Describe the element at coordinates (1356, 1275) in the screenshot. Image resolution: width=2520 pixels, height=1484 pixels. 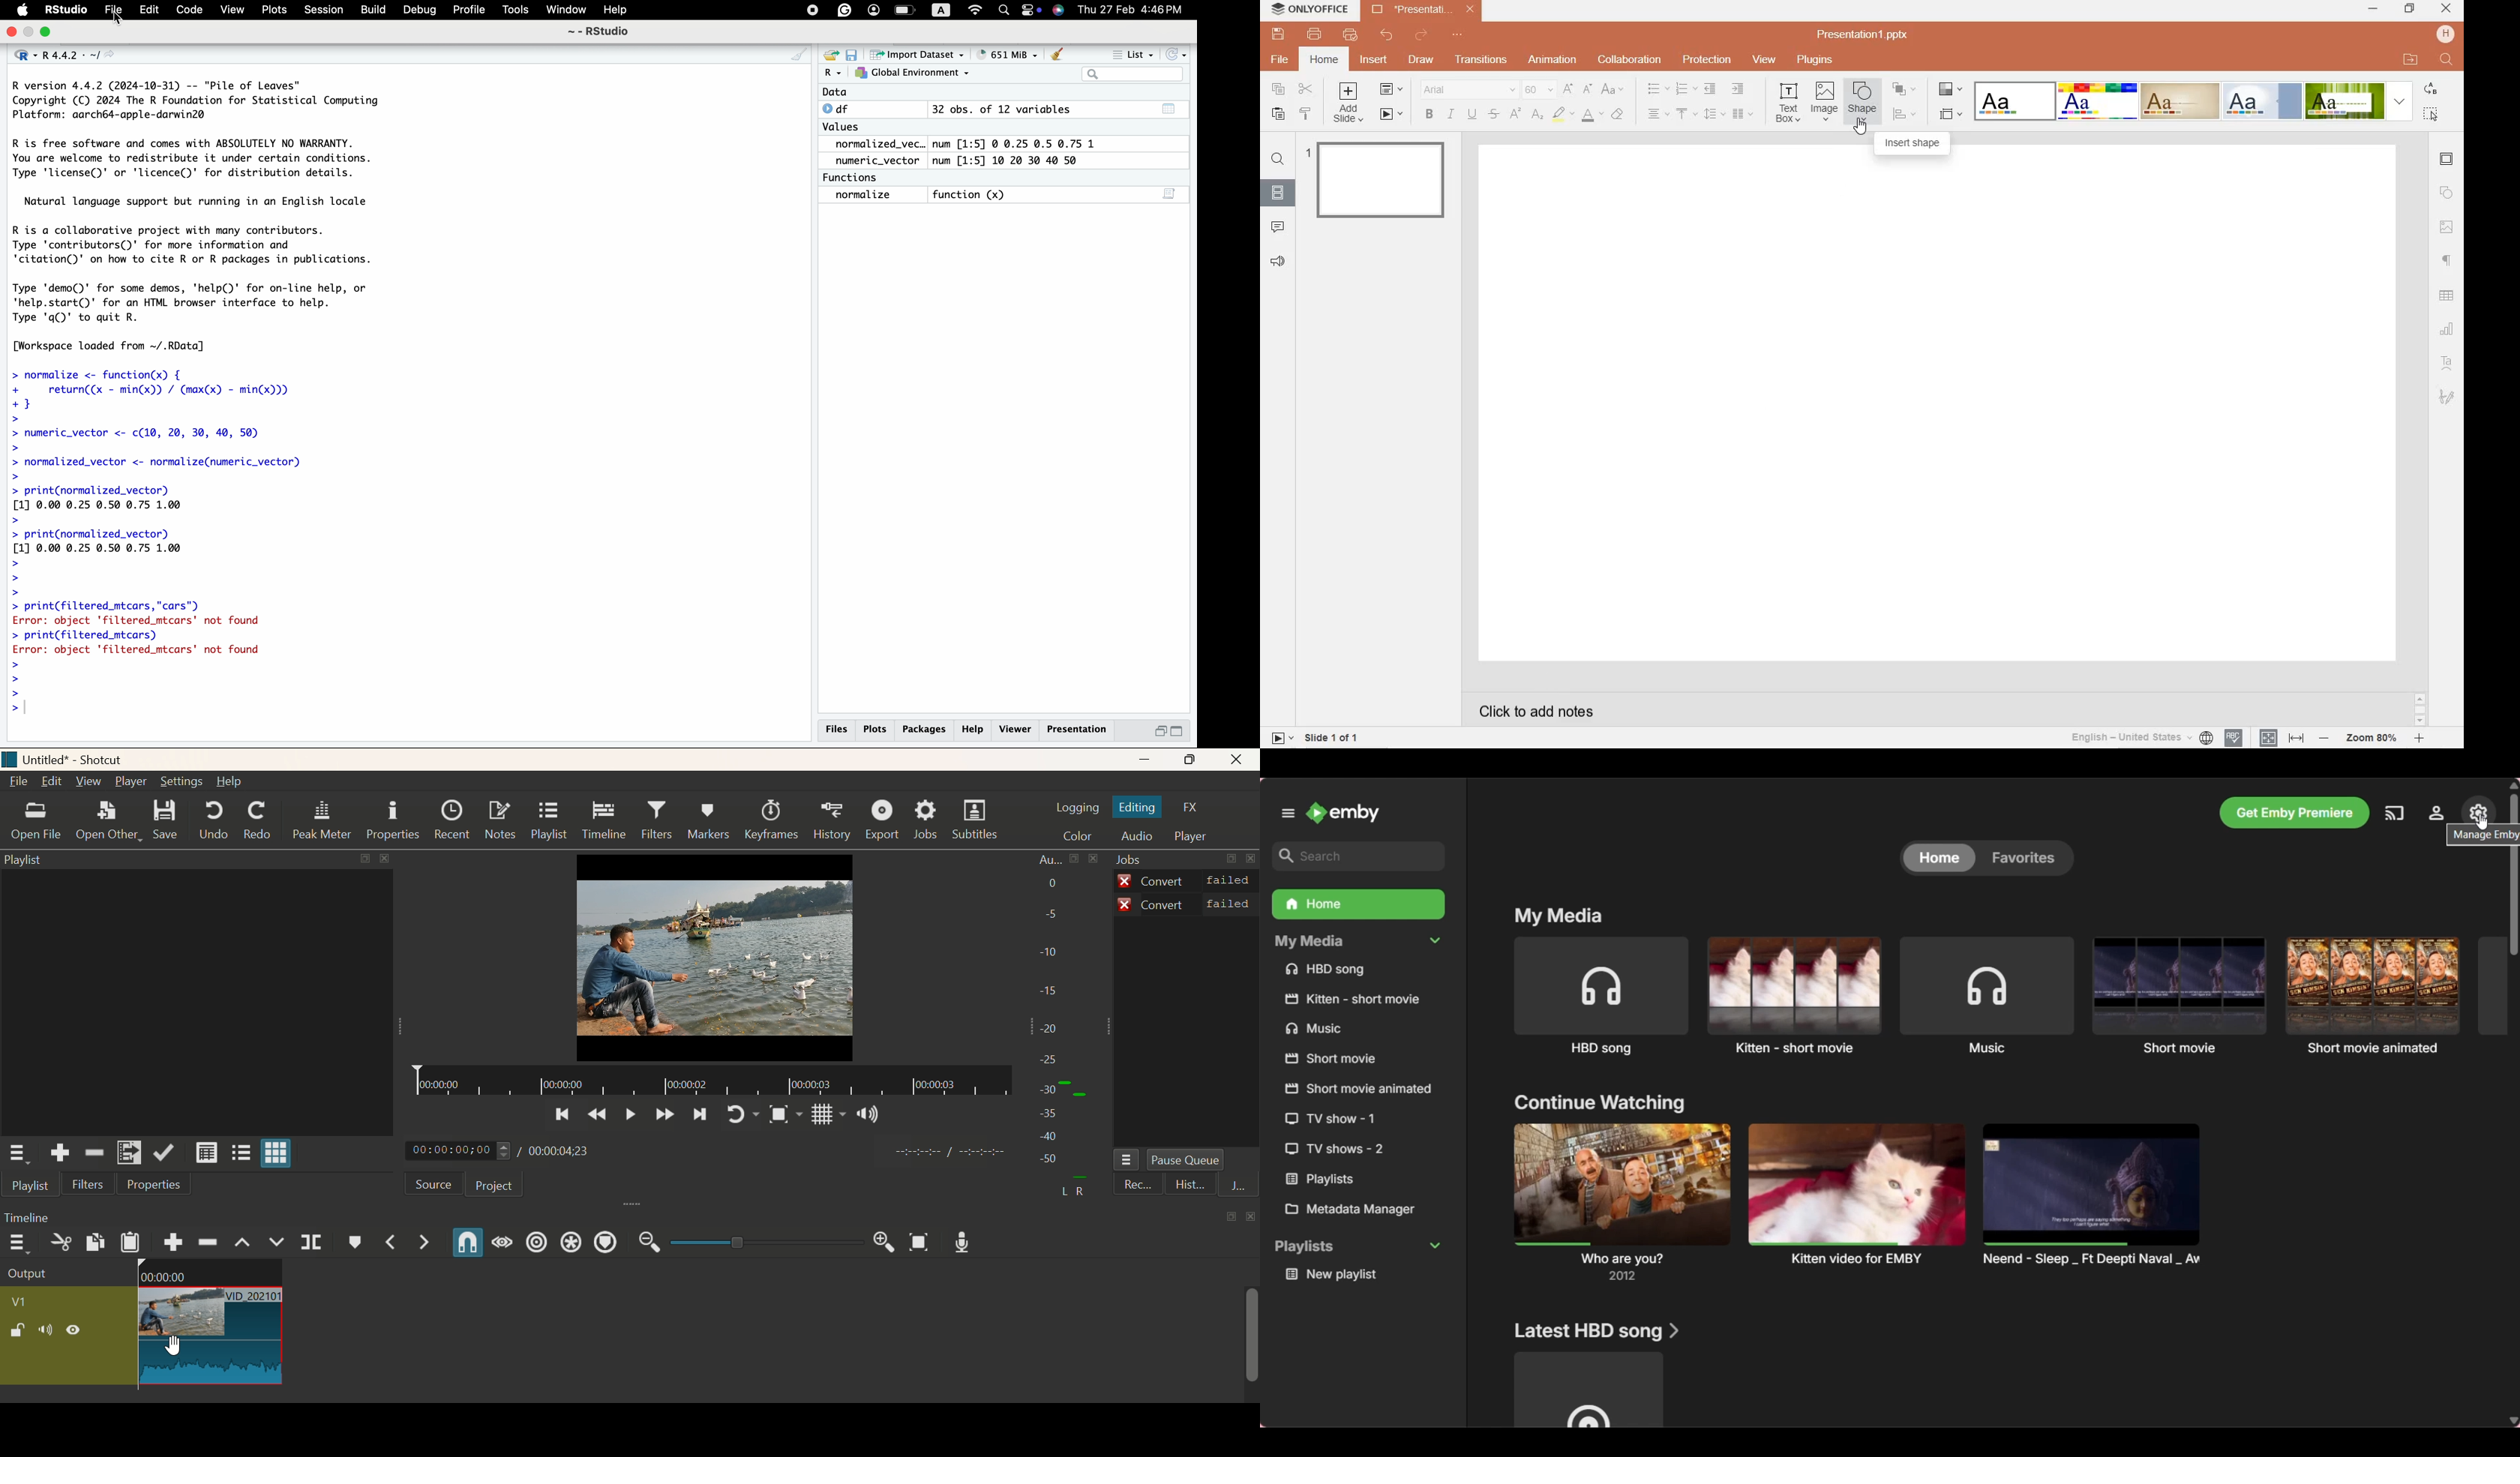
I see `Media under Playlists` at that location.